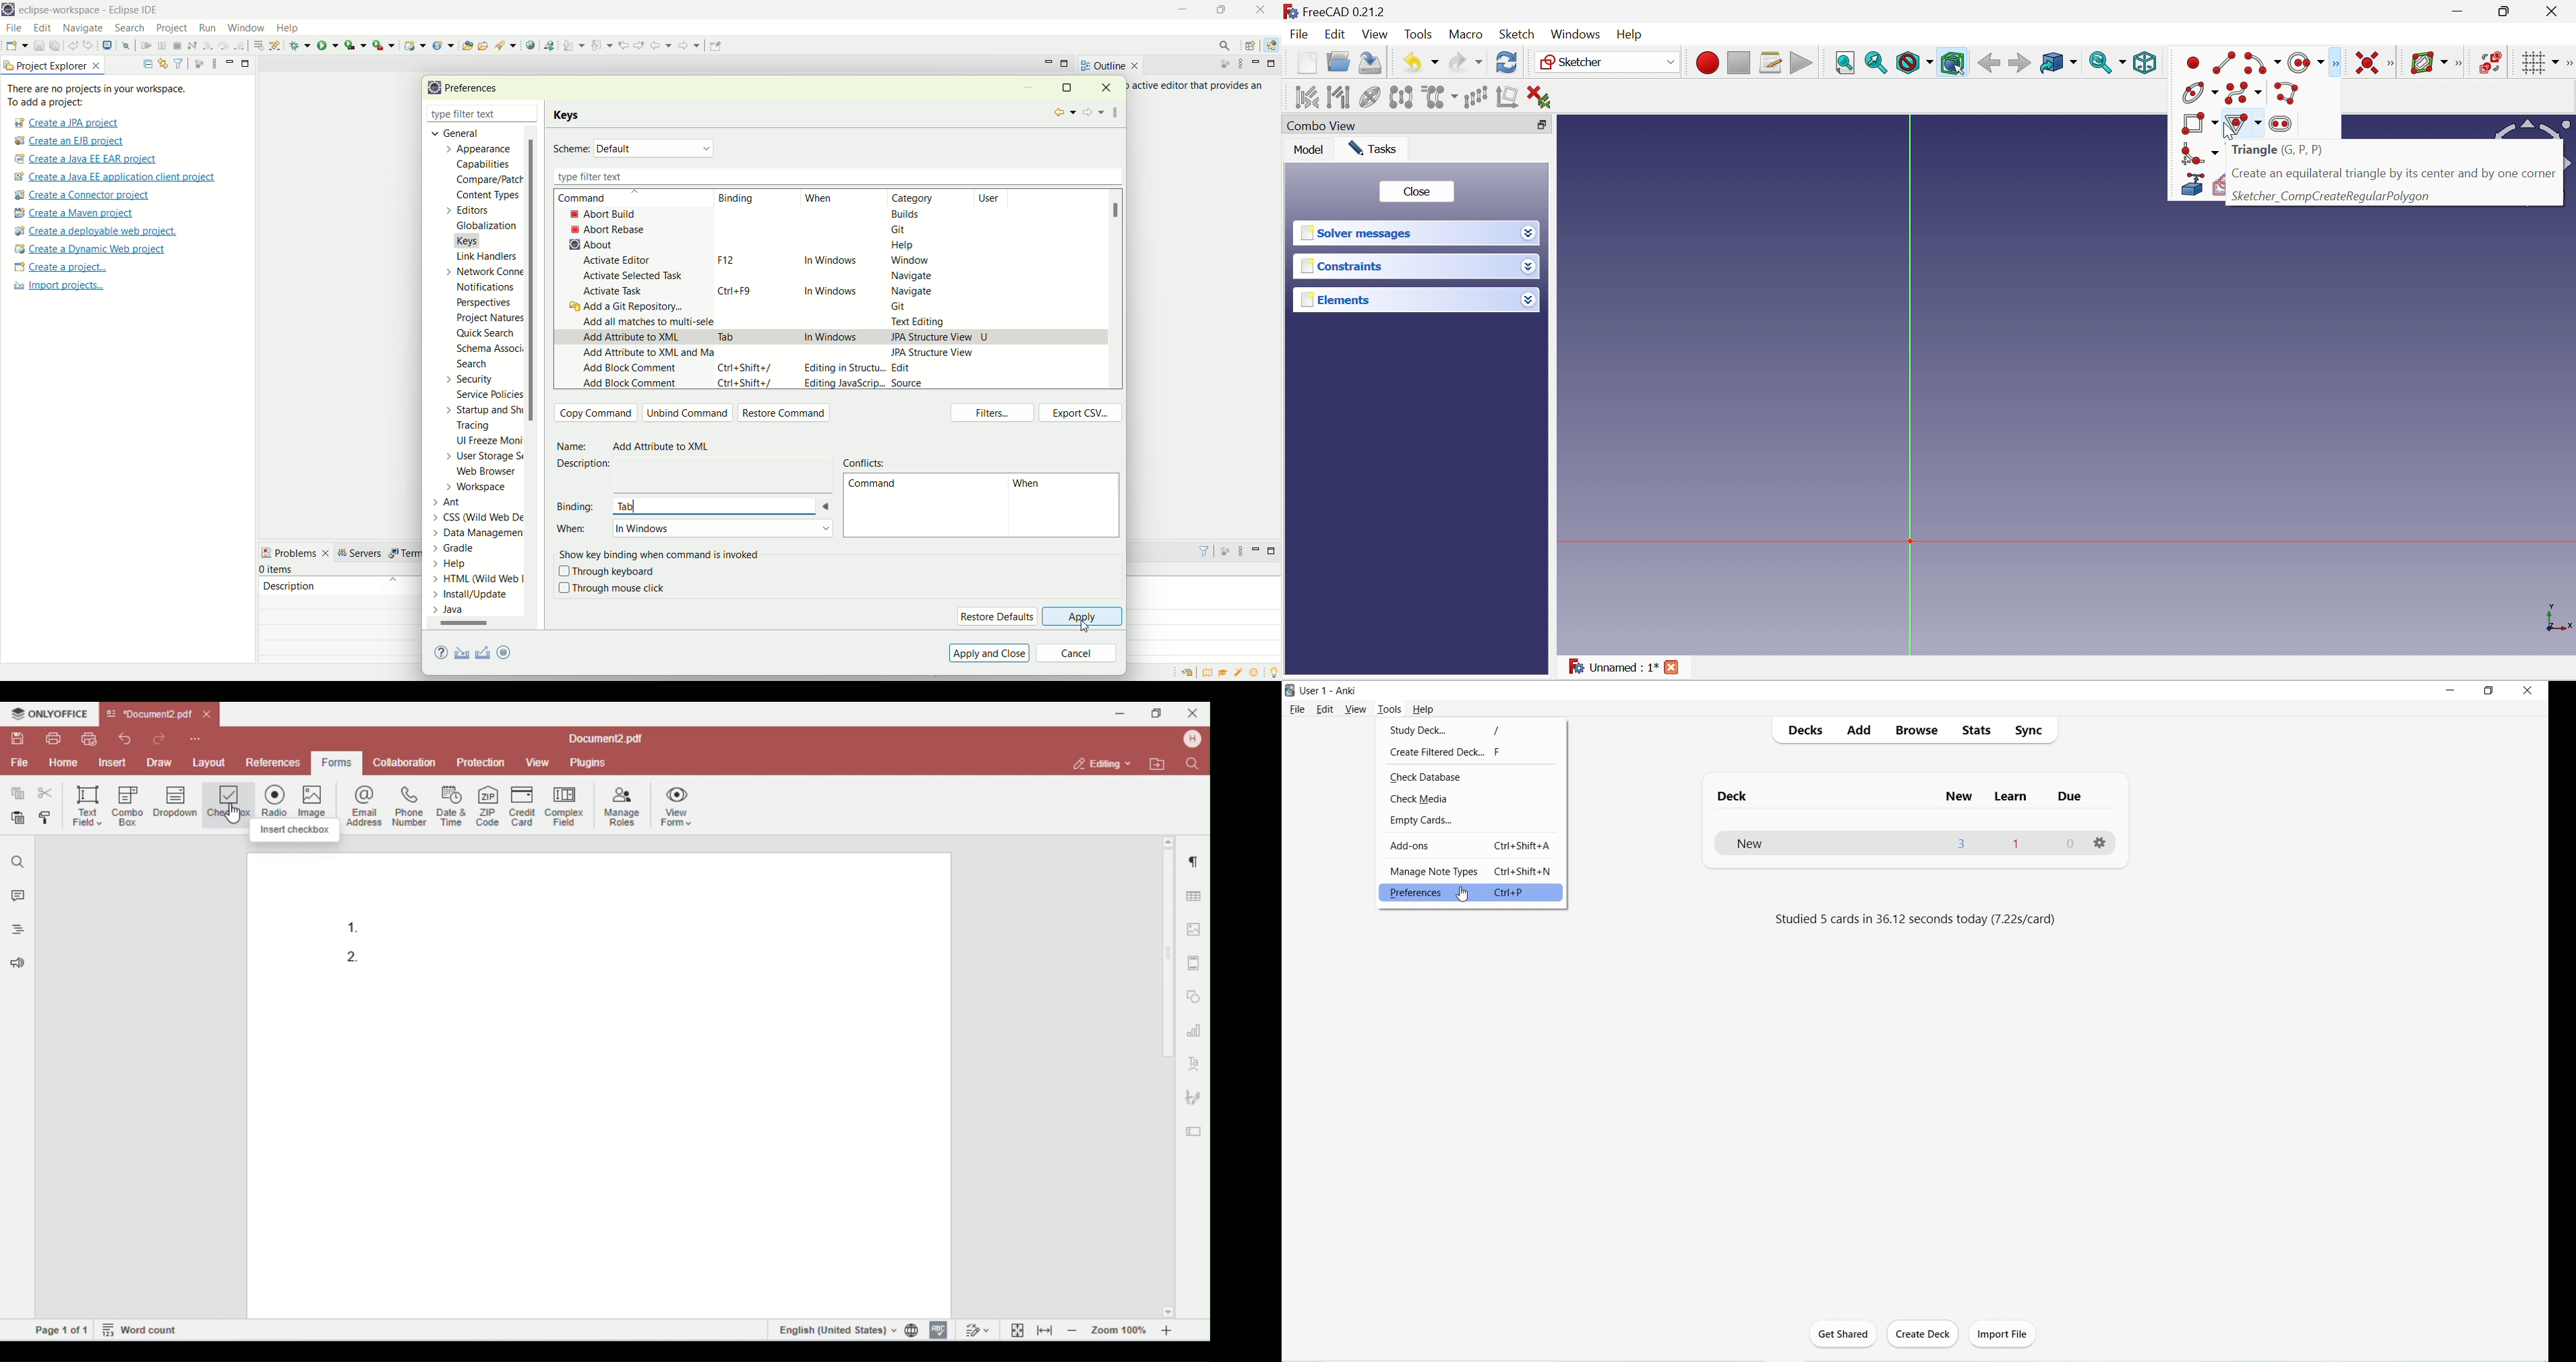 The width and height of the screenshot is (2576, 1372). Describe the element at coordinates (2336, 62) in the screenshot. I see `[Sketcher geometries]` at that location.